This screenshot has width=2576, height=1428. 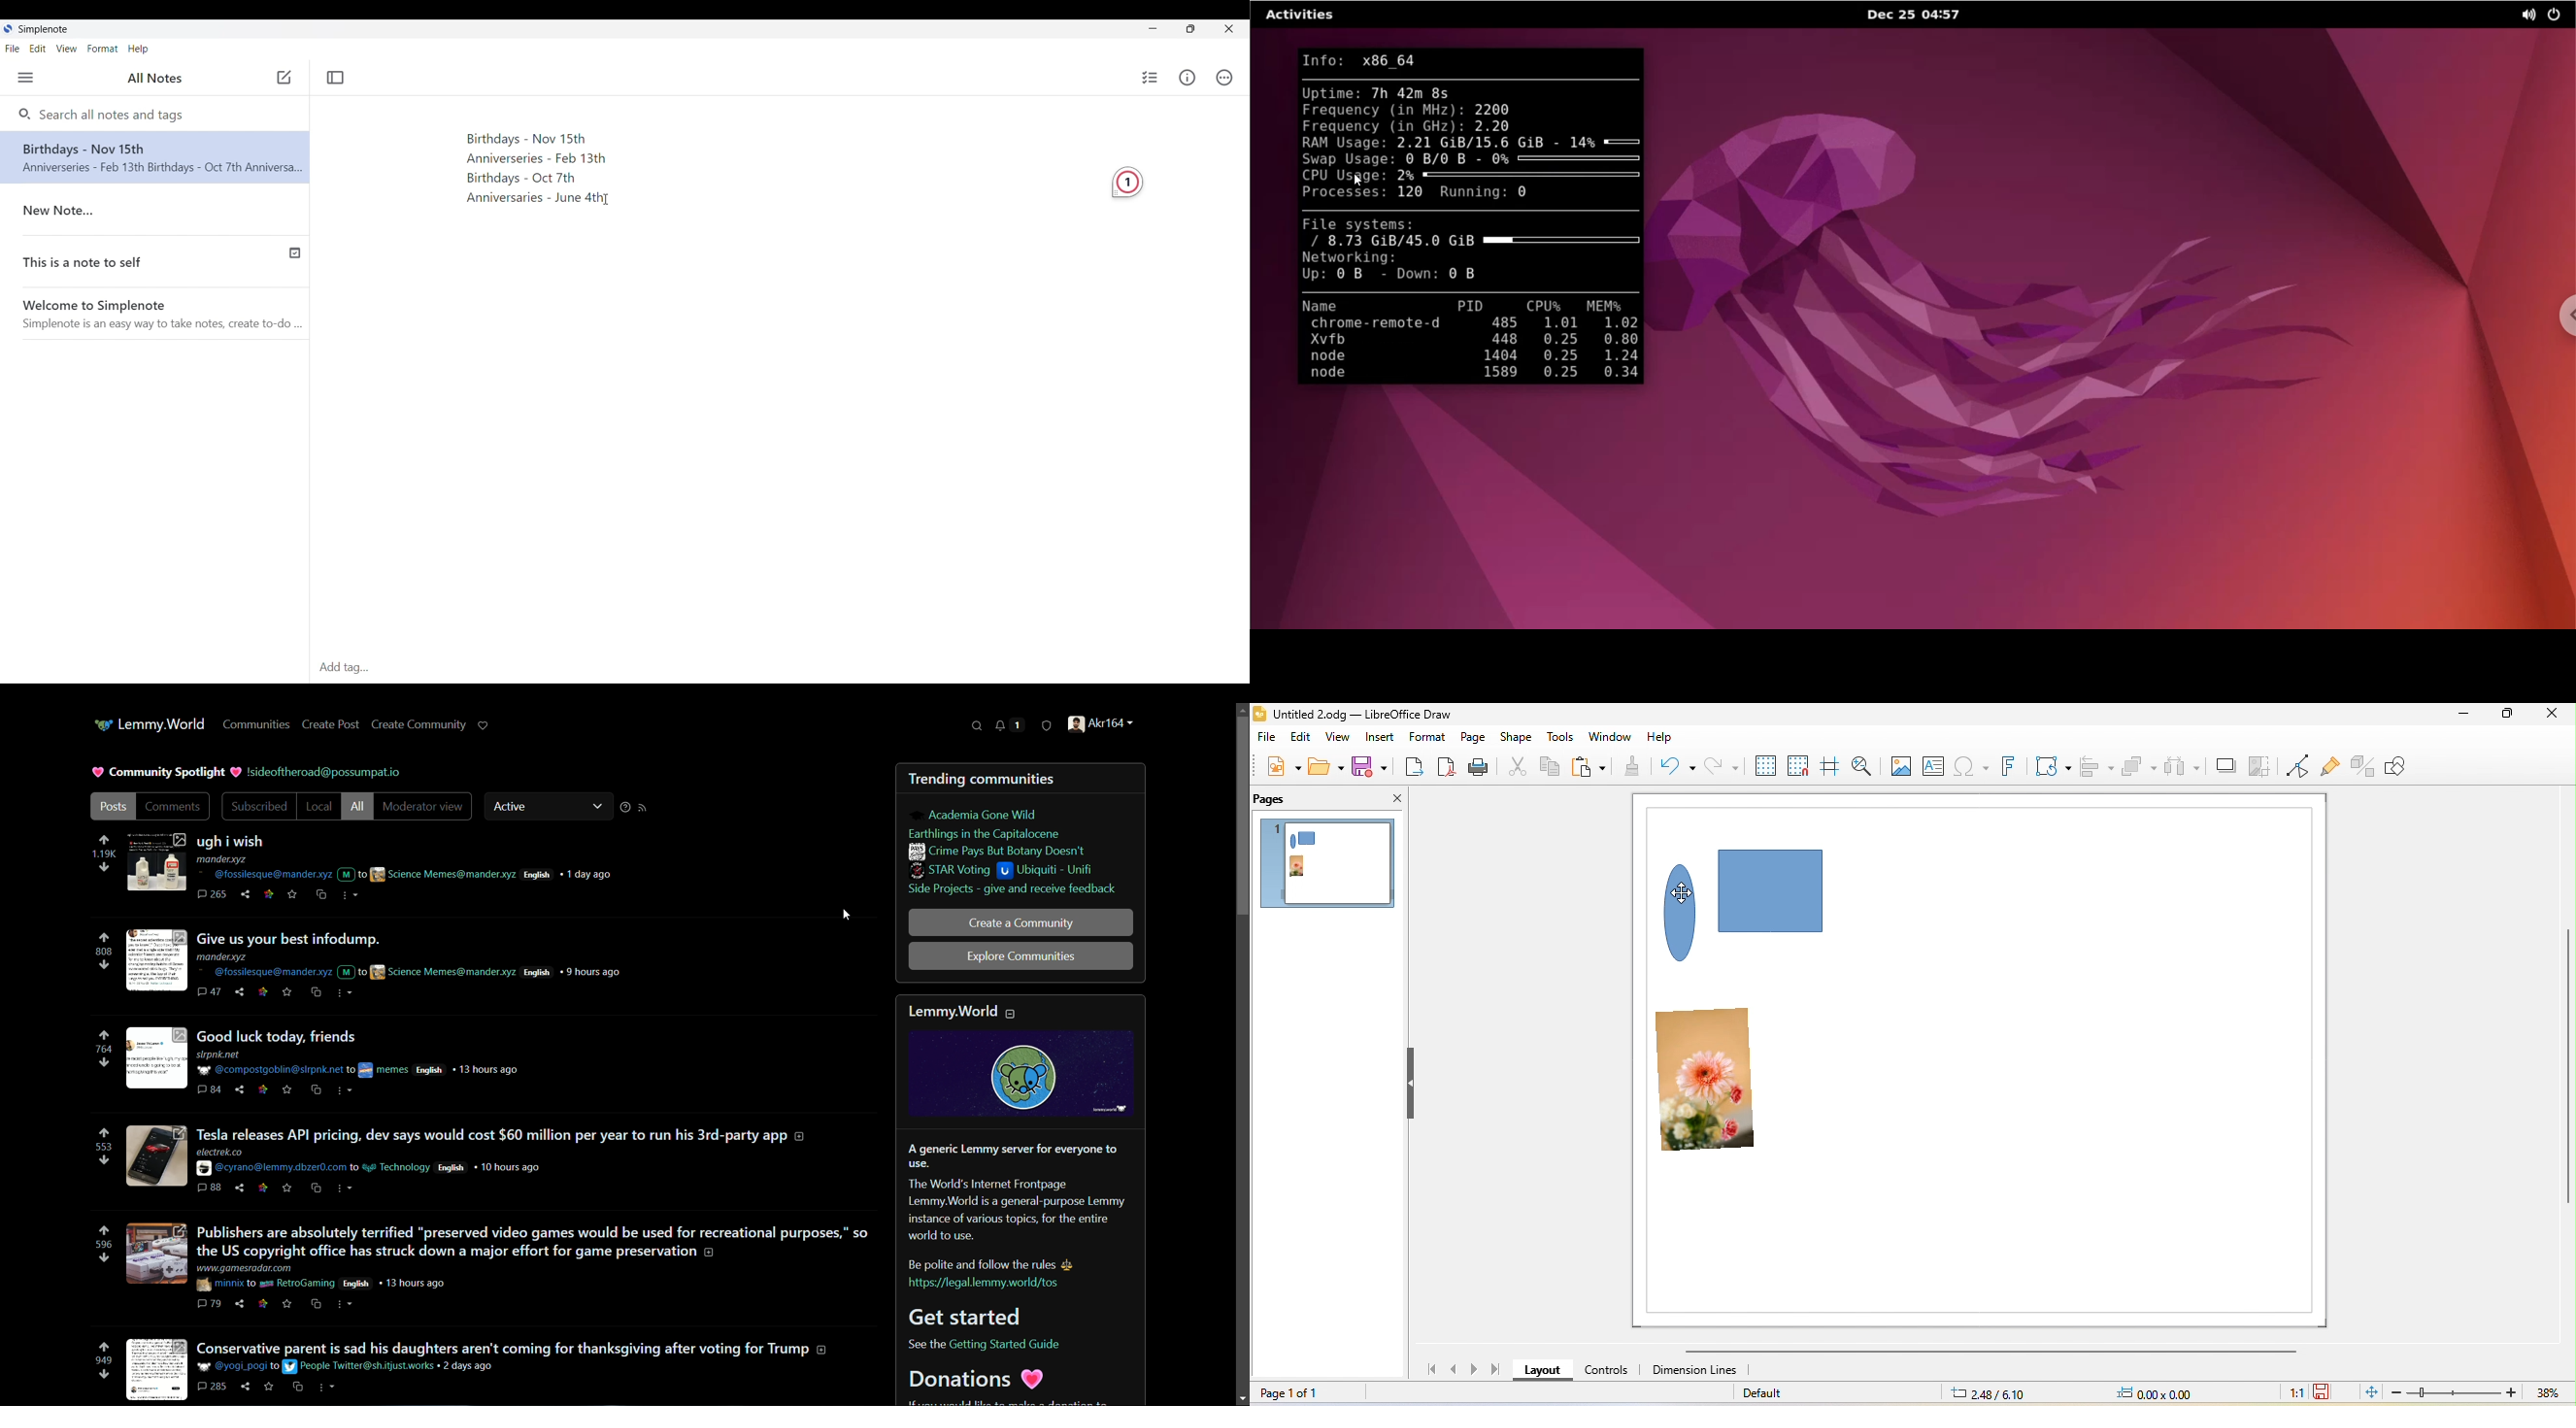 I want to click on paste, so click(x=1592, y=765).